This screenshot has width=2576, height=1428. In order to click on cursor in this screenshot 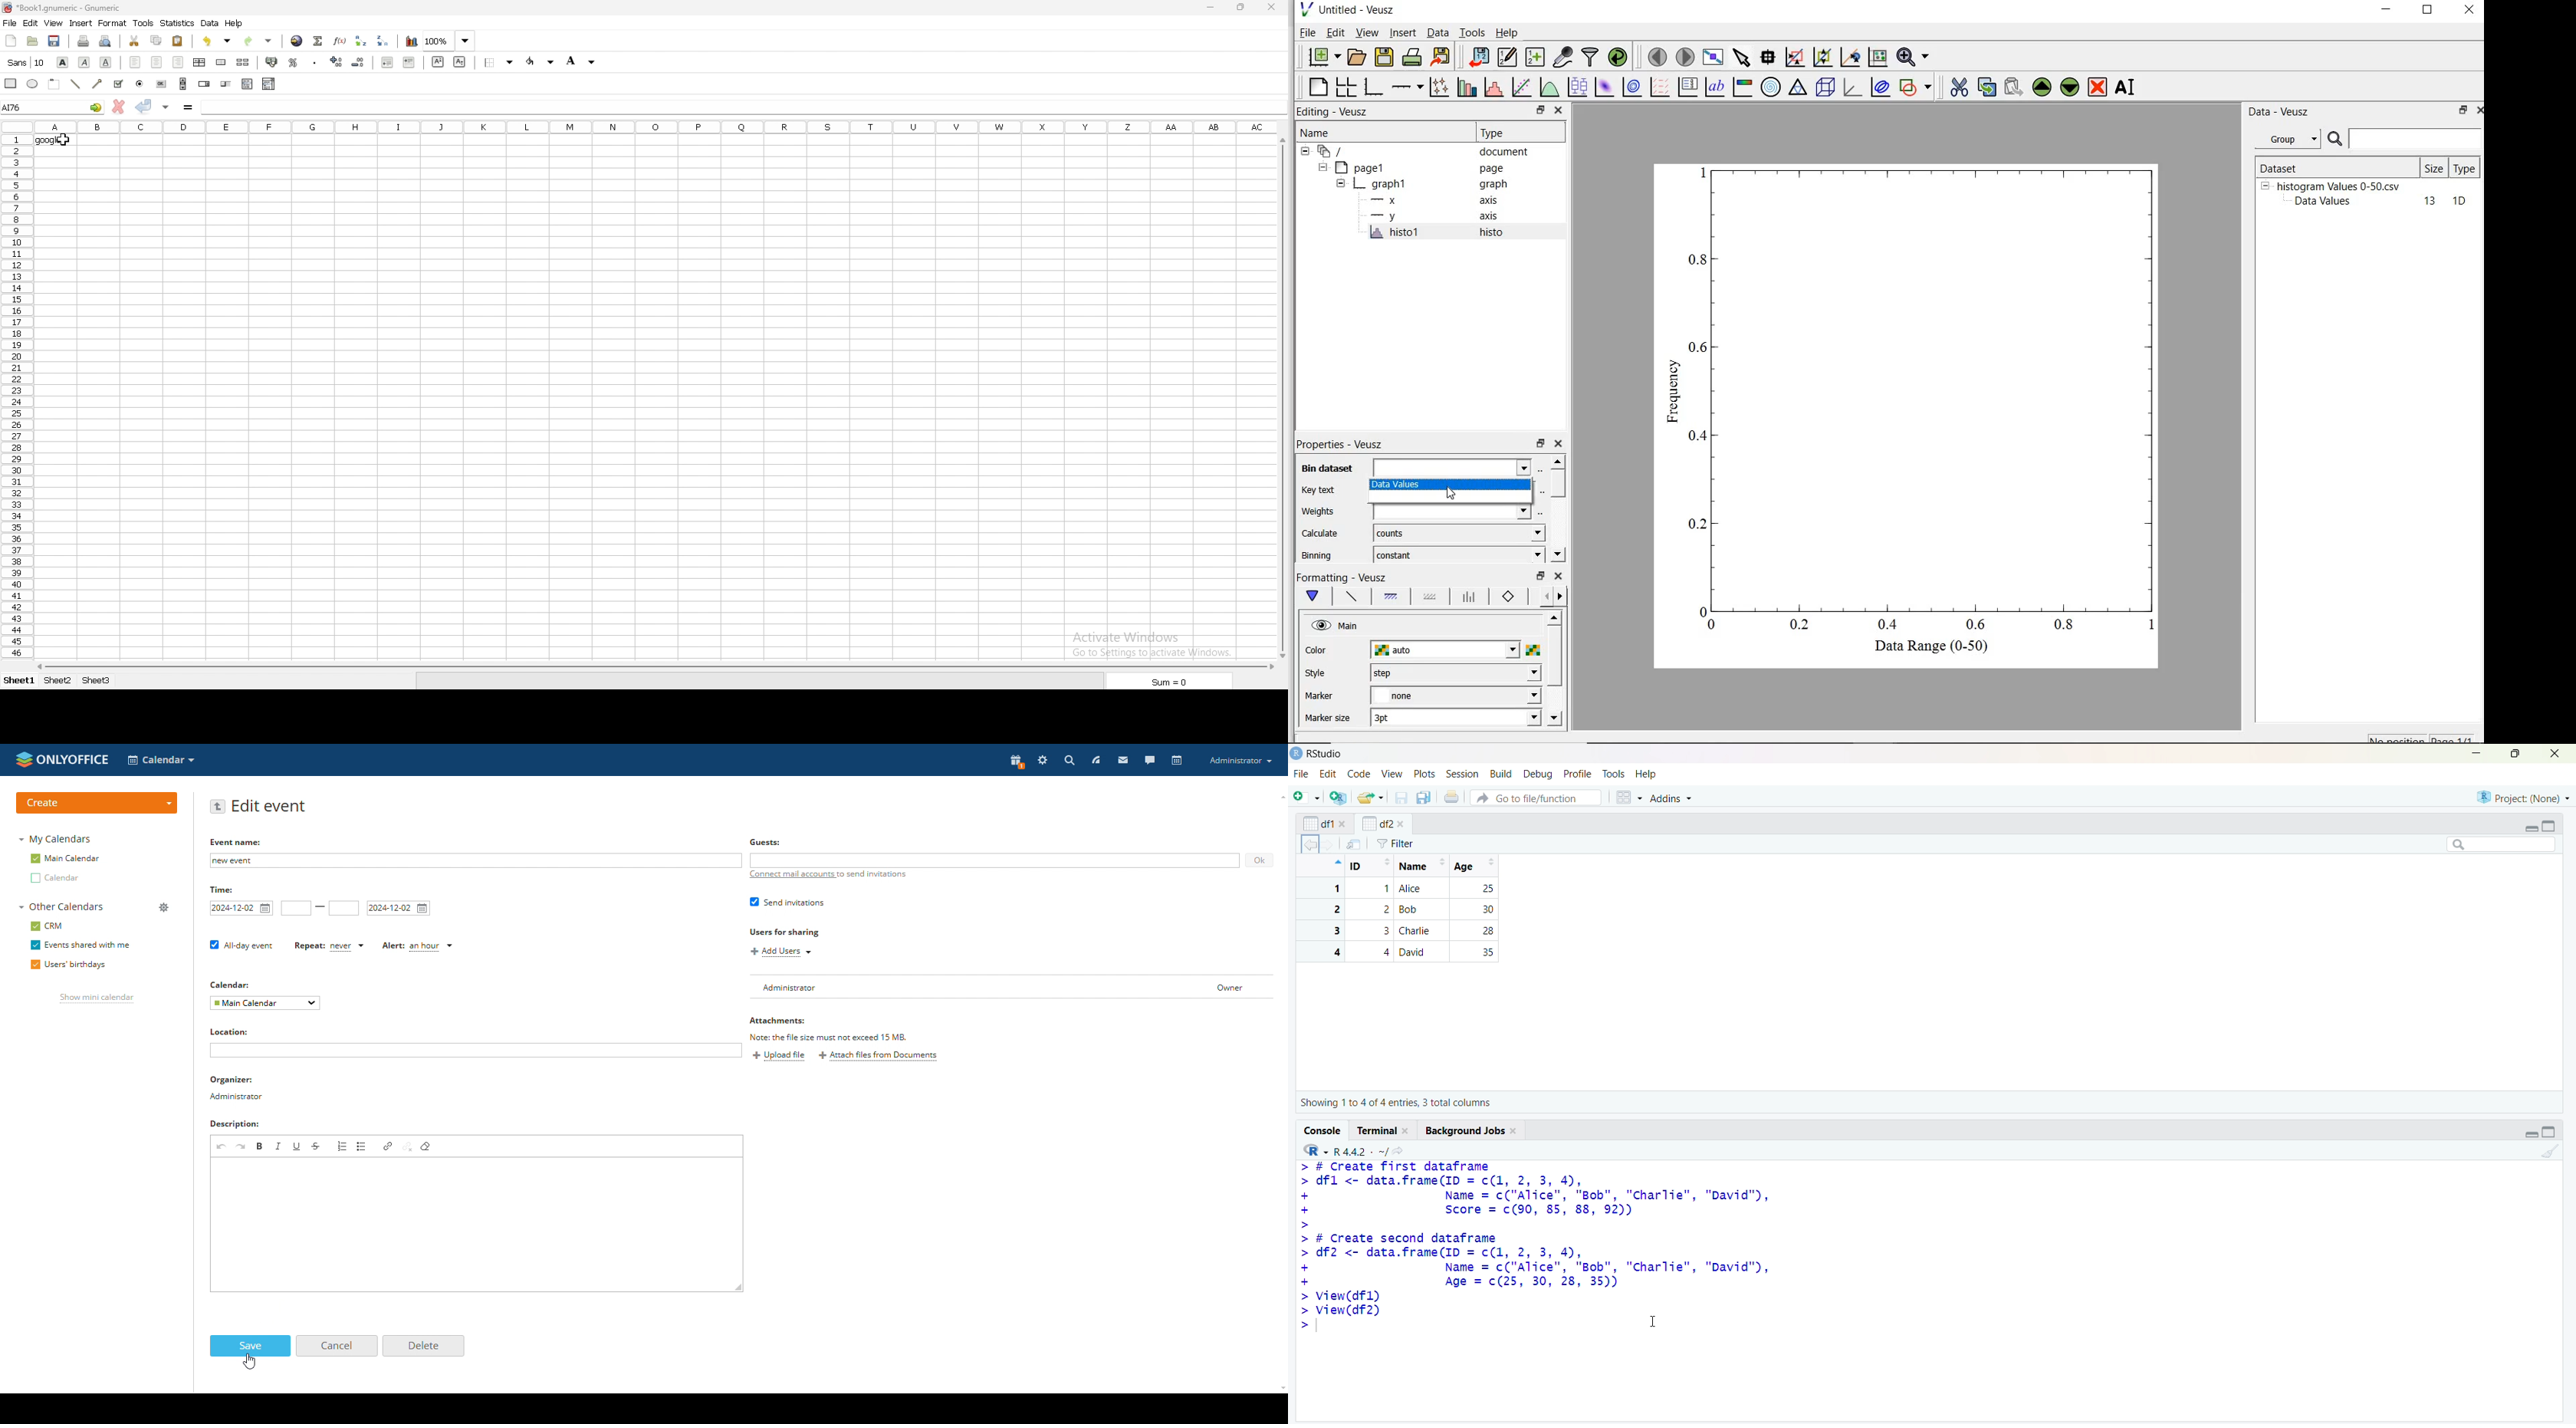, I will do `click(66, 142)`.